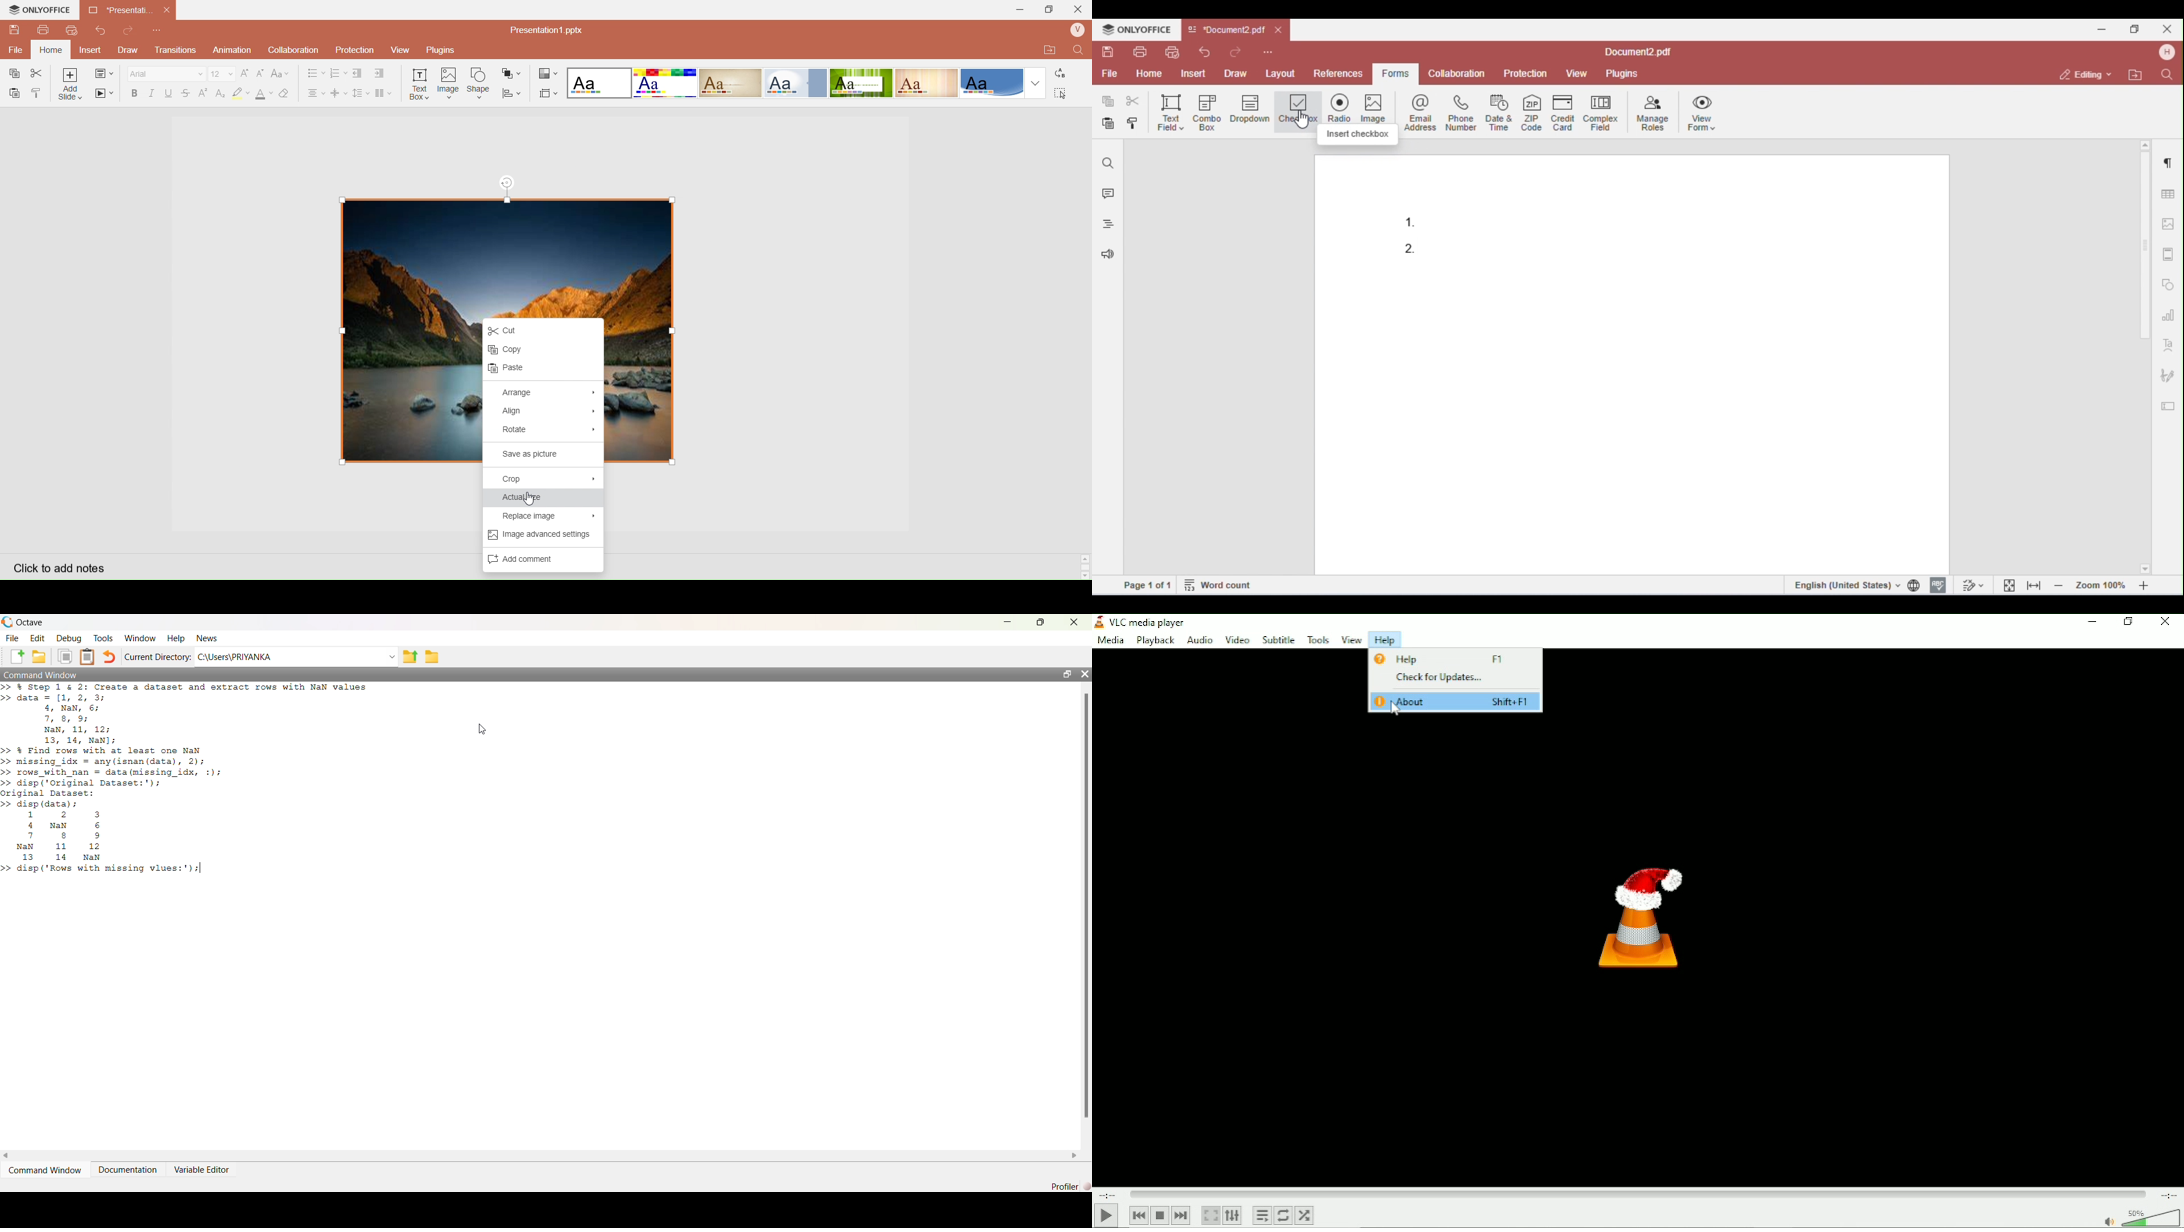 This screenshot has width=2184, height=1232. I want to click on close document, so click(169, 11).